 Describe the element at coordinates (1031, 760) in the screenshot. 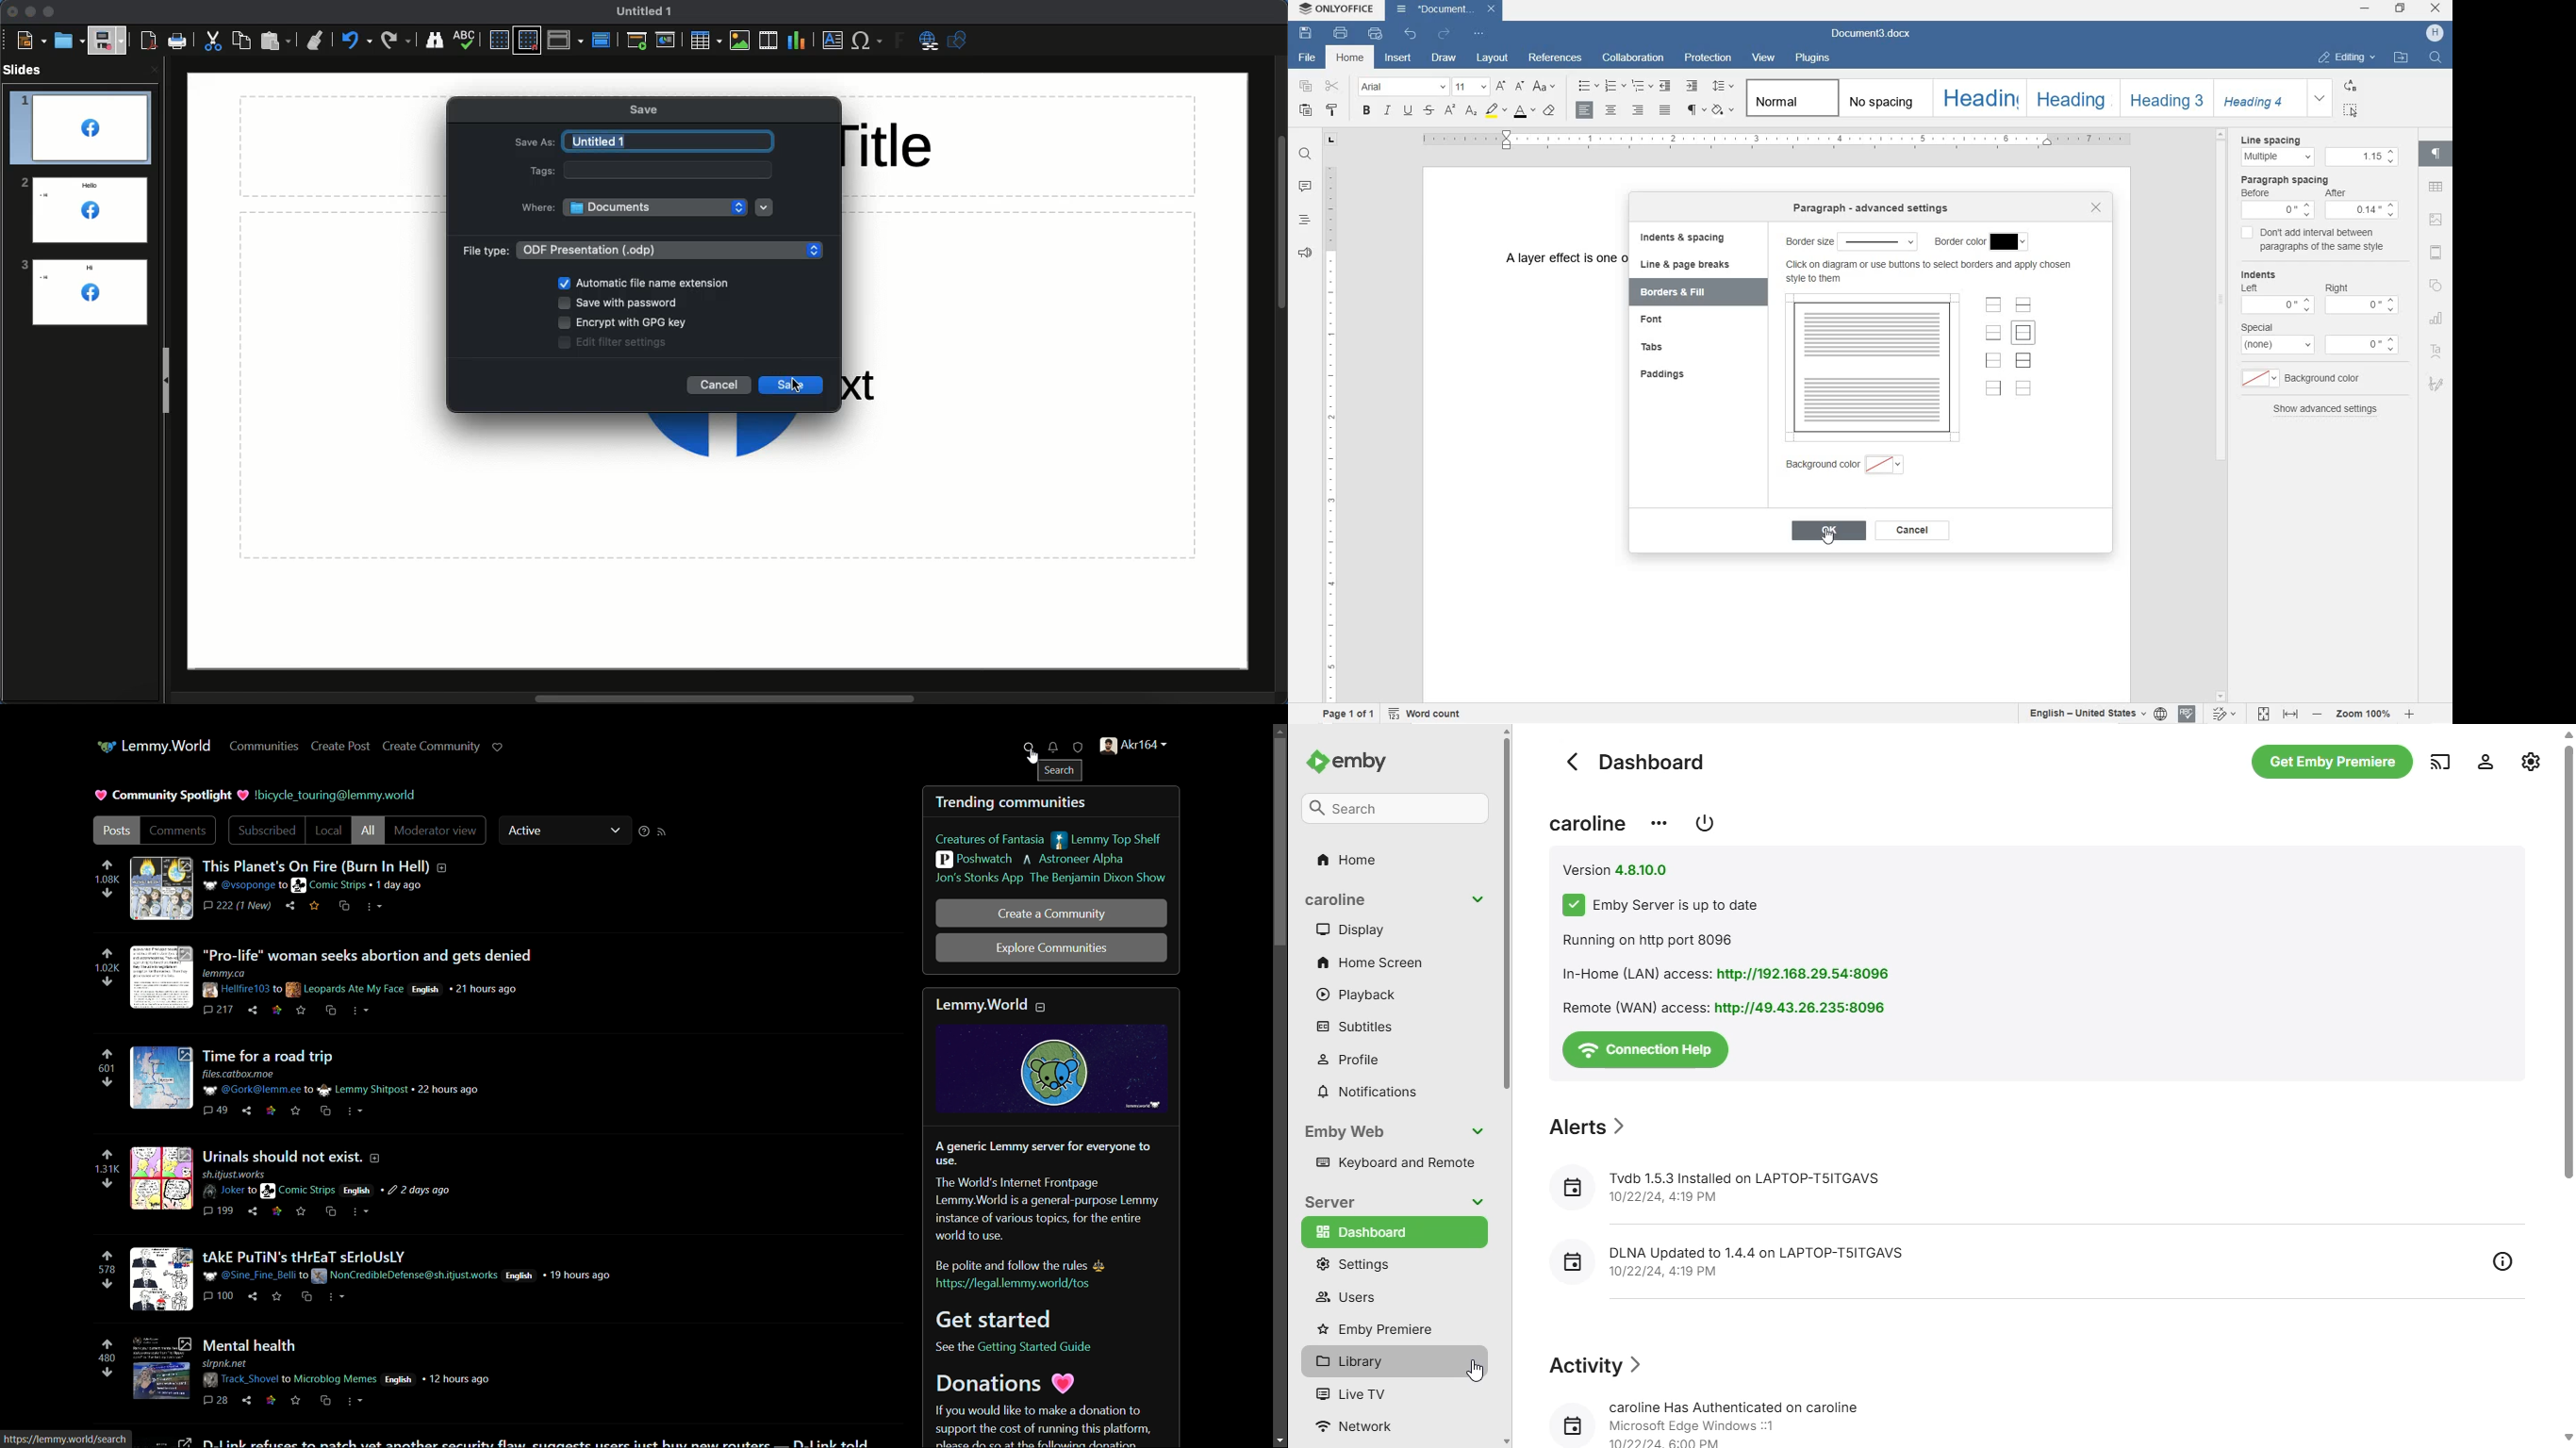

I see `cursor` at that location.